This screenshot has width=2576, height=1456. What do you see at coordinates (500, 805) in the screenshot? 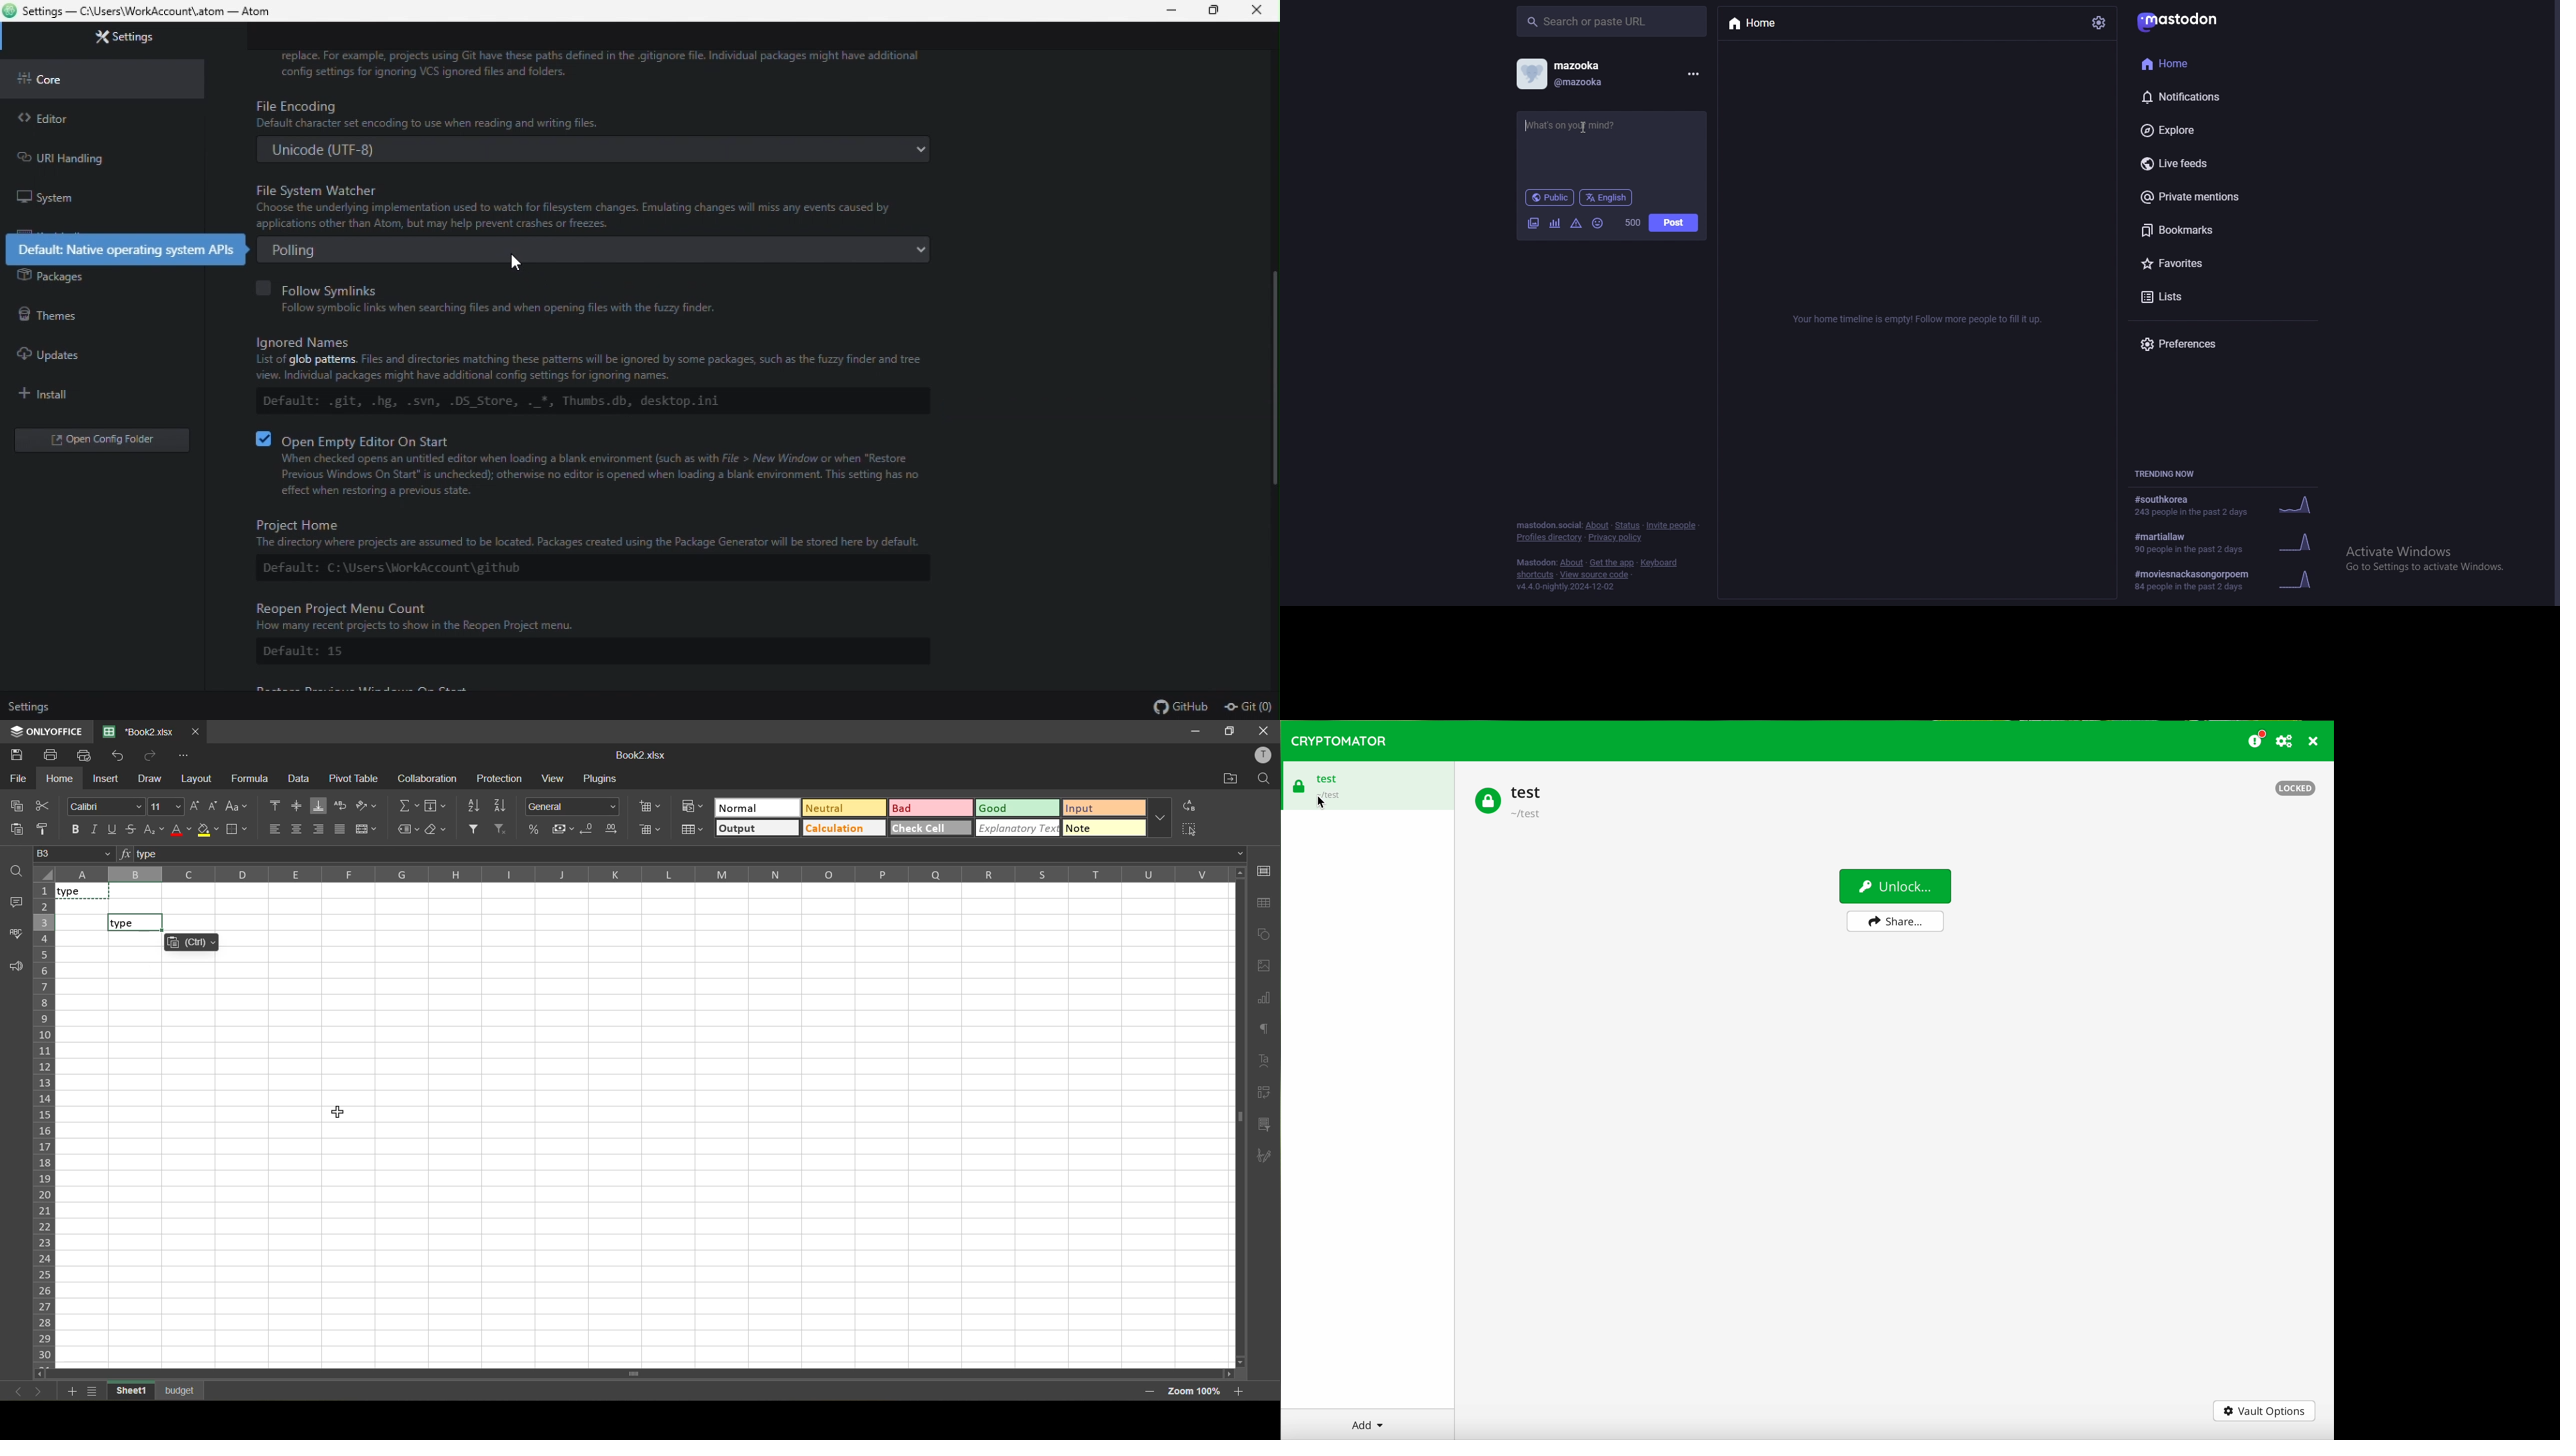
I see `sort descending` at bounding box center [500, 805].